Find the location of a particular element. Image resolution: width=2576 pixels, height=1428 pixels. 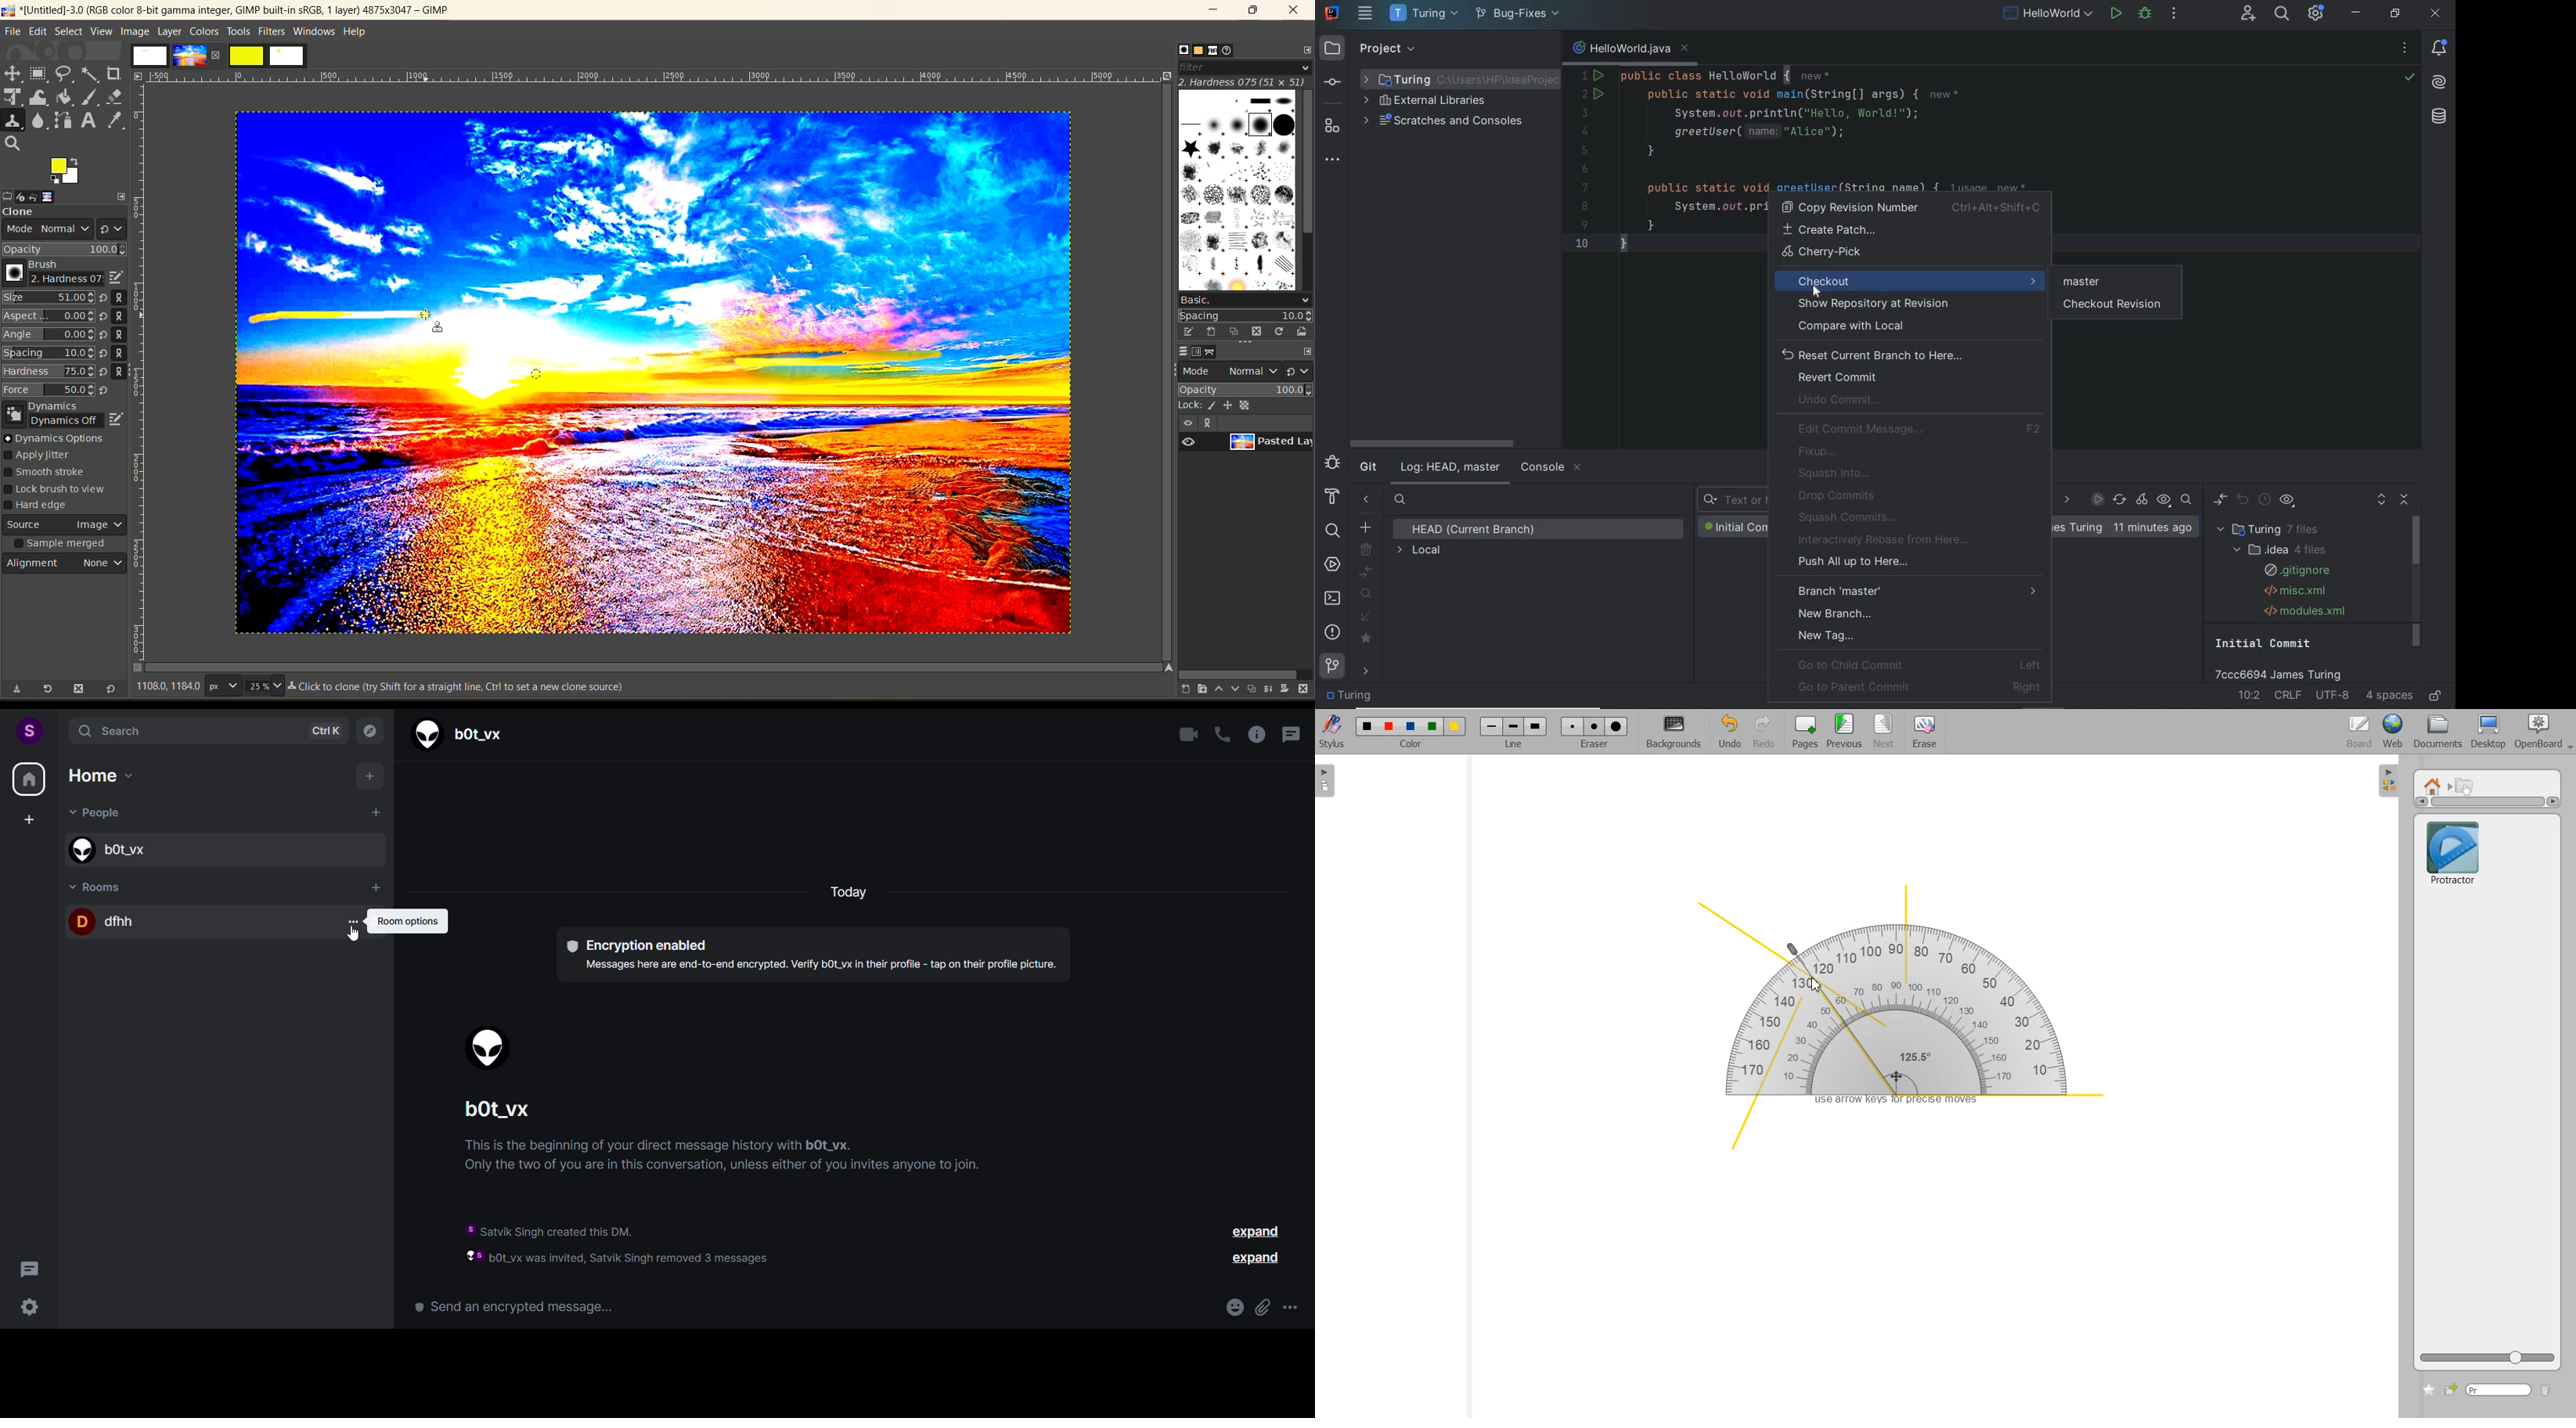

alignment is located at coordinates (66, 566).